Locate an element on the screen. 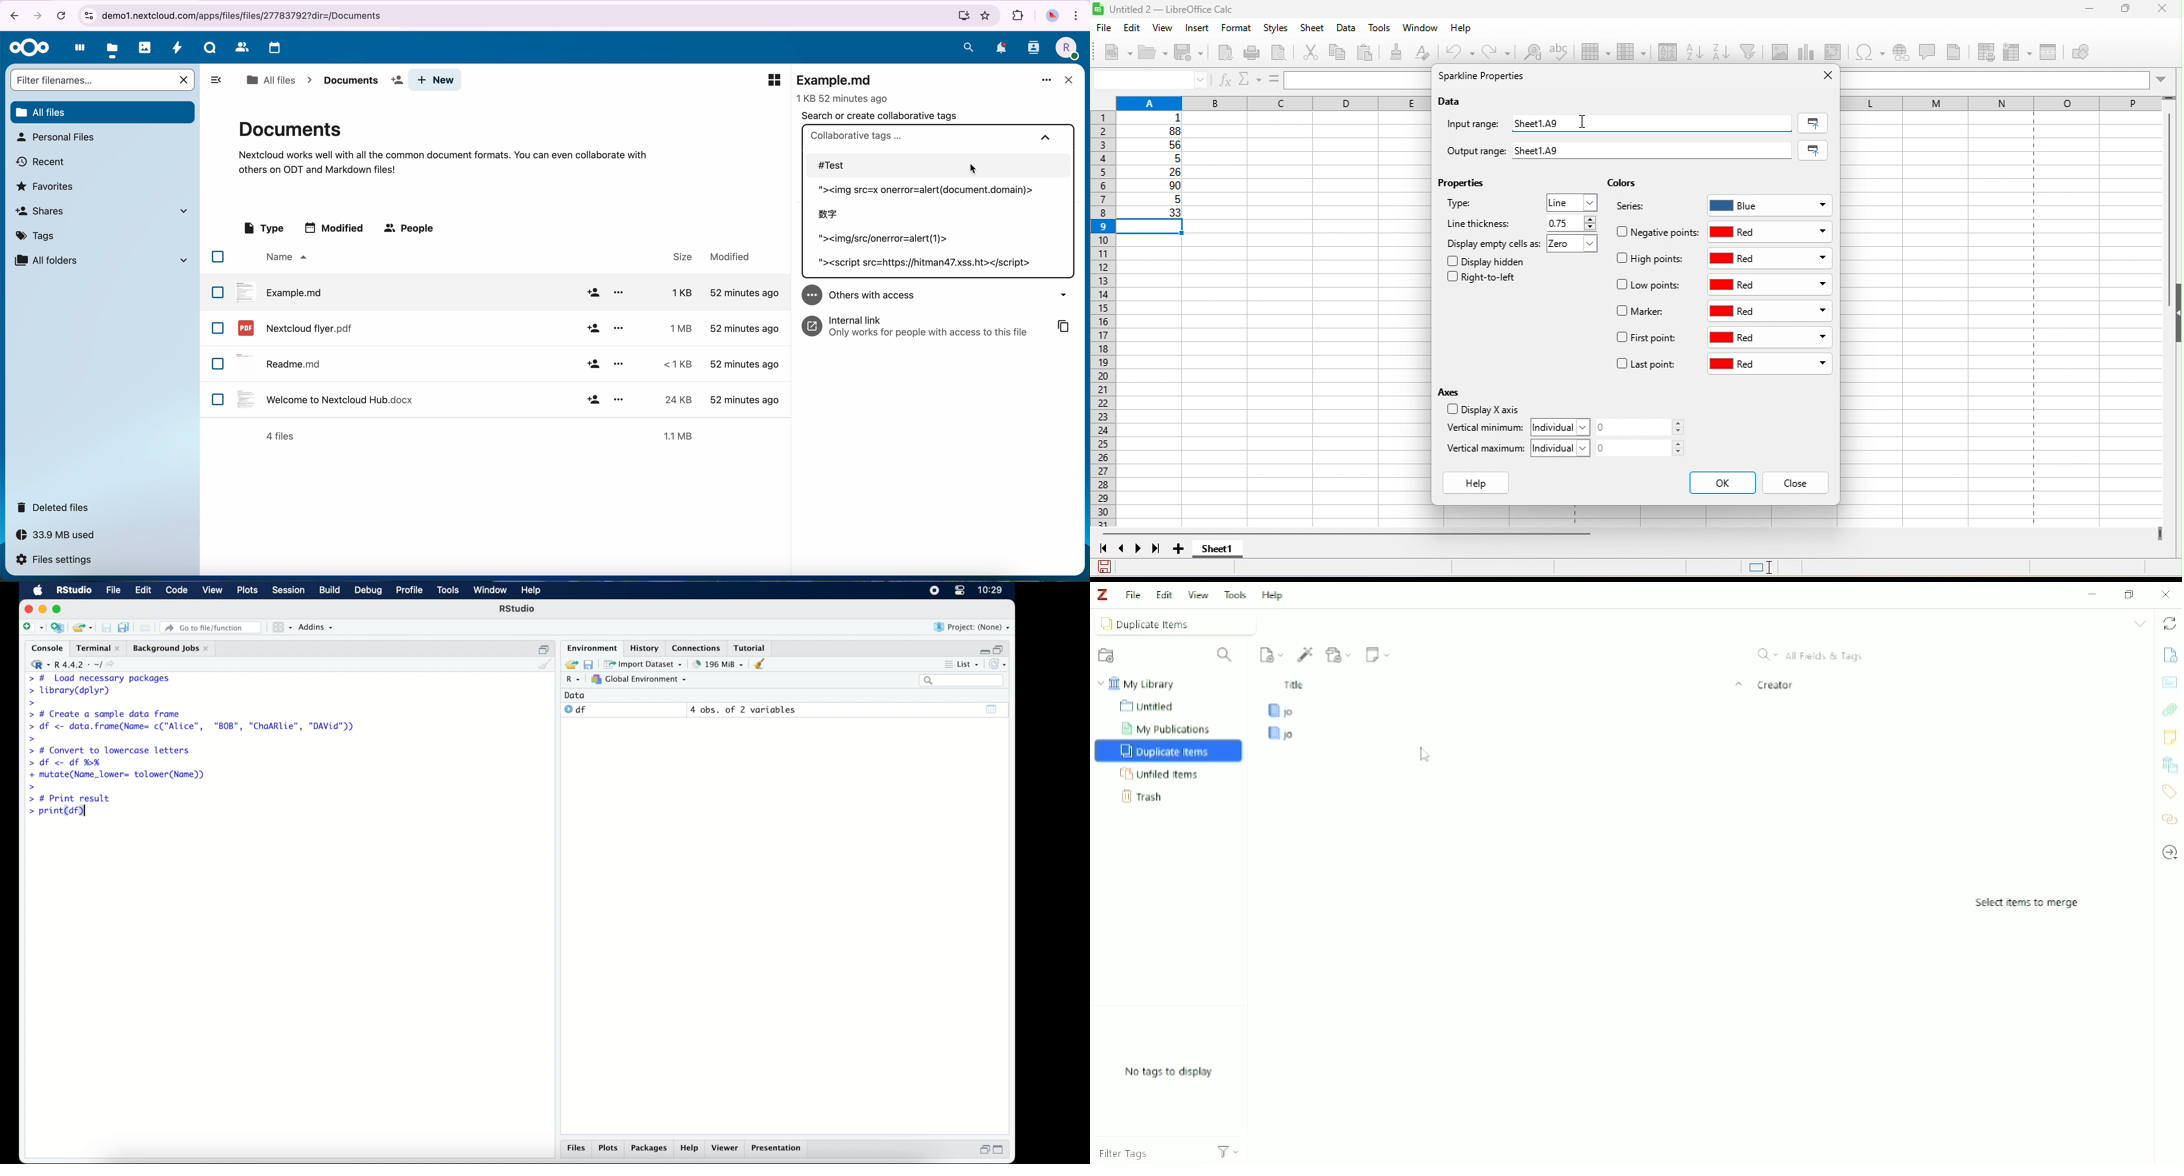 The height and width of the screenshot is (1176, 2184). more options is located at coordinates (1047, 81).